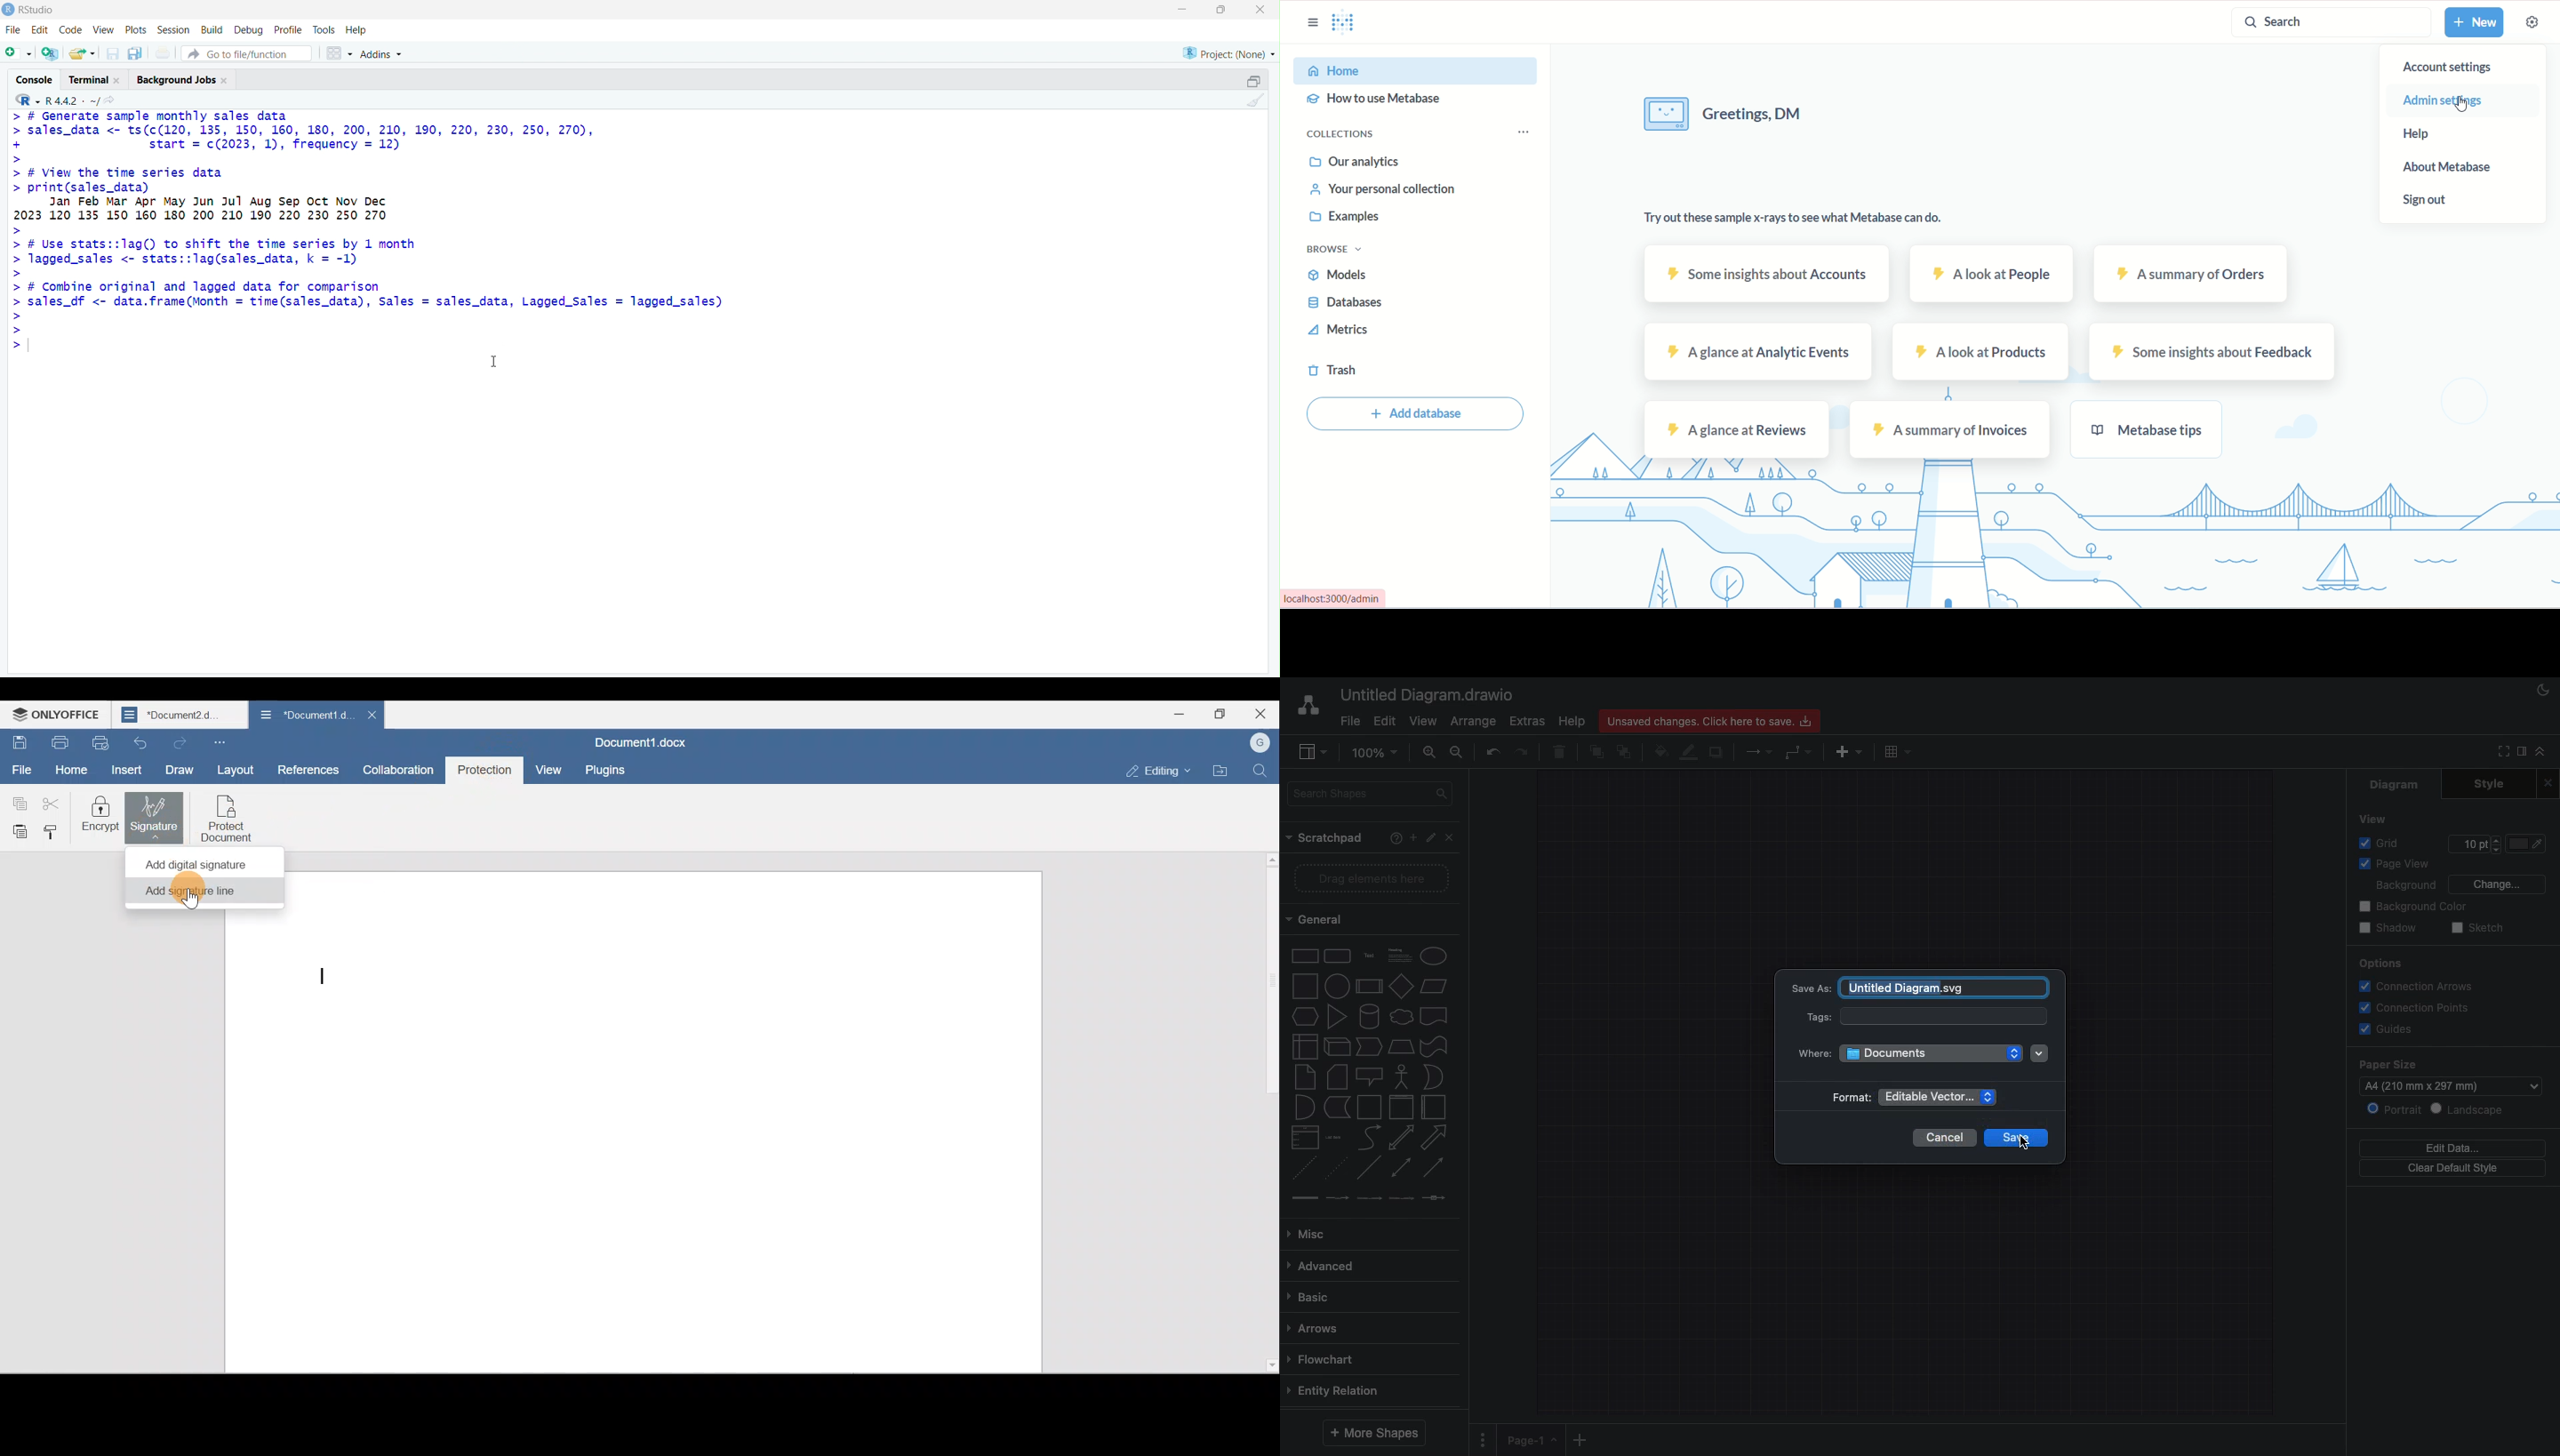  What do you see at coordinates (241, 54) in the screenshot?
I see `go to file/function` at bounding box center [241, 54].